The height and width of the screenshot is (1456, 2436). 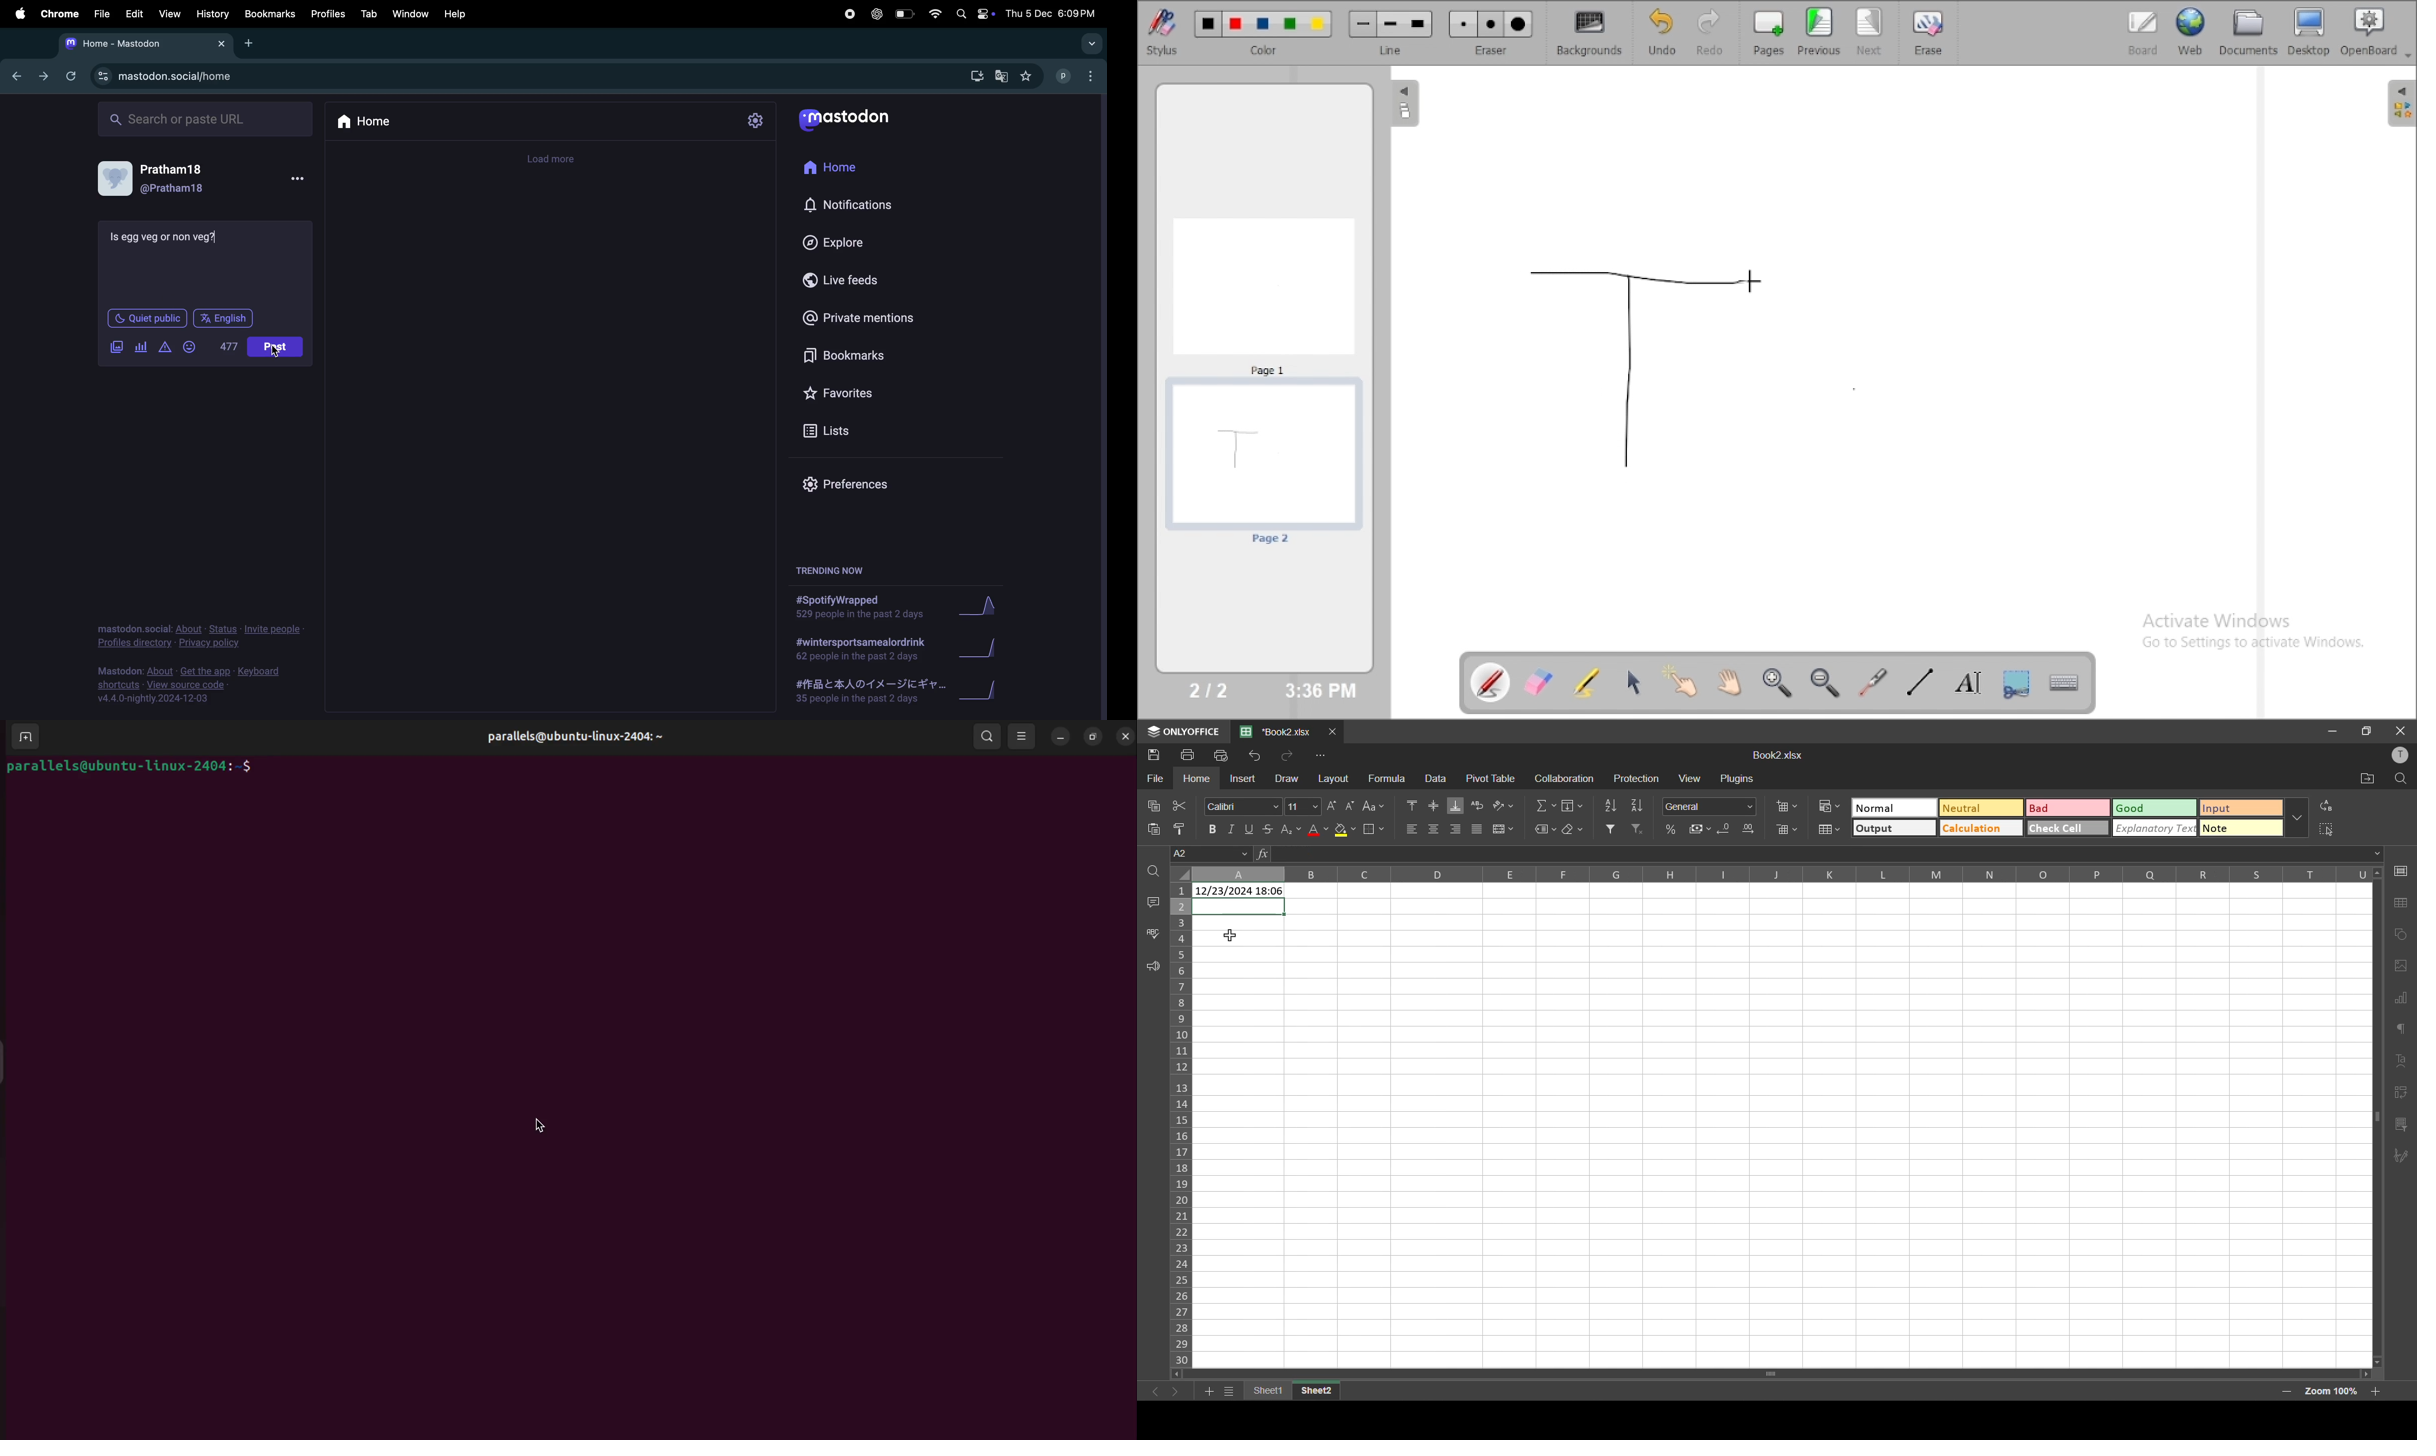 What do you see at coordinates (1493, 779) in the screenshot?
I see `pivot table` at bounding box center [1493, 779].